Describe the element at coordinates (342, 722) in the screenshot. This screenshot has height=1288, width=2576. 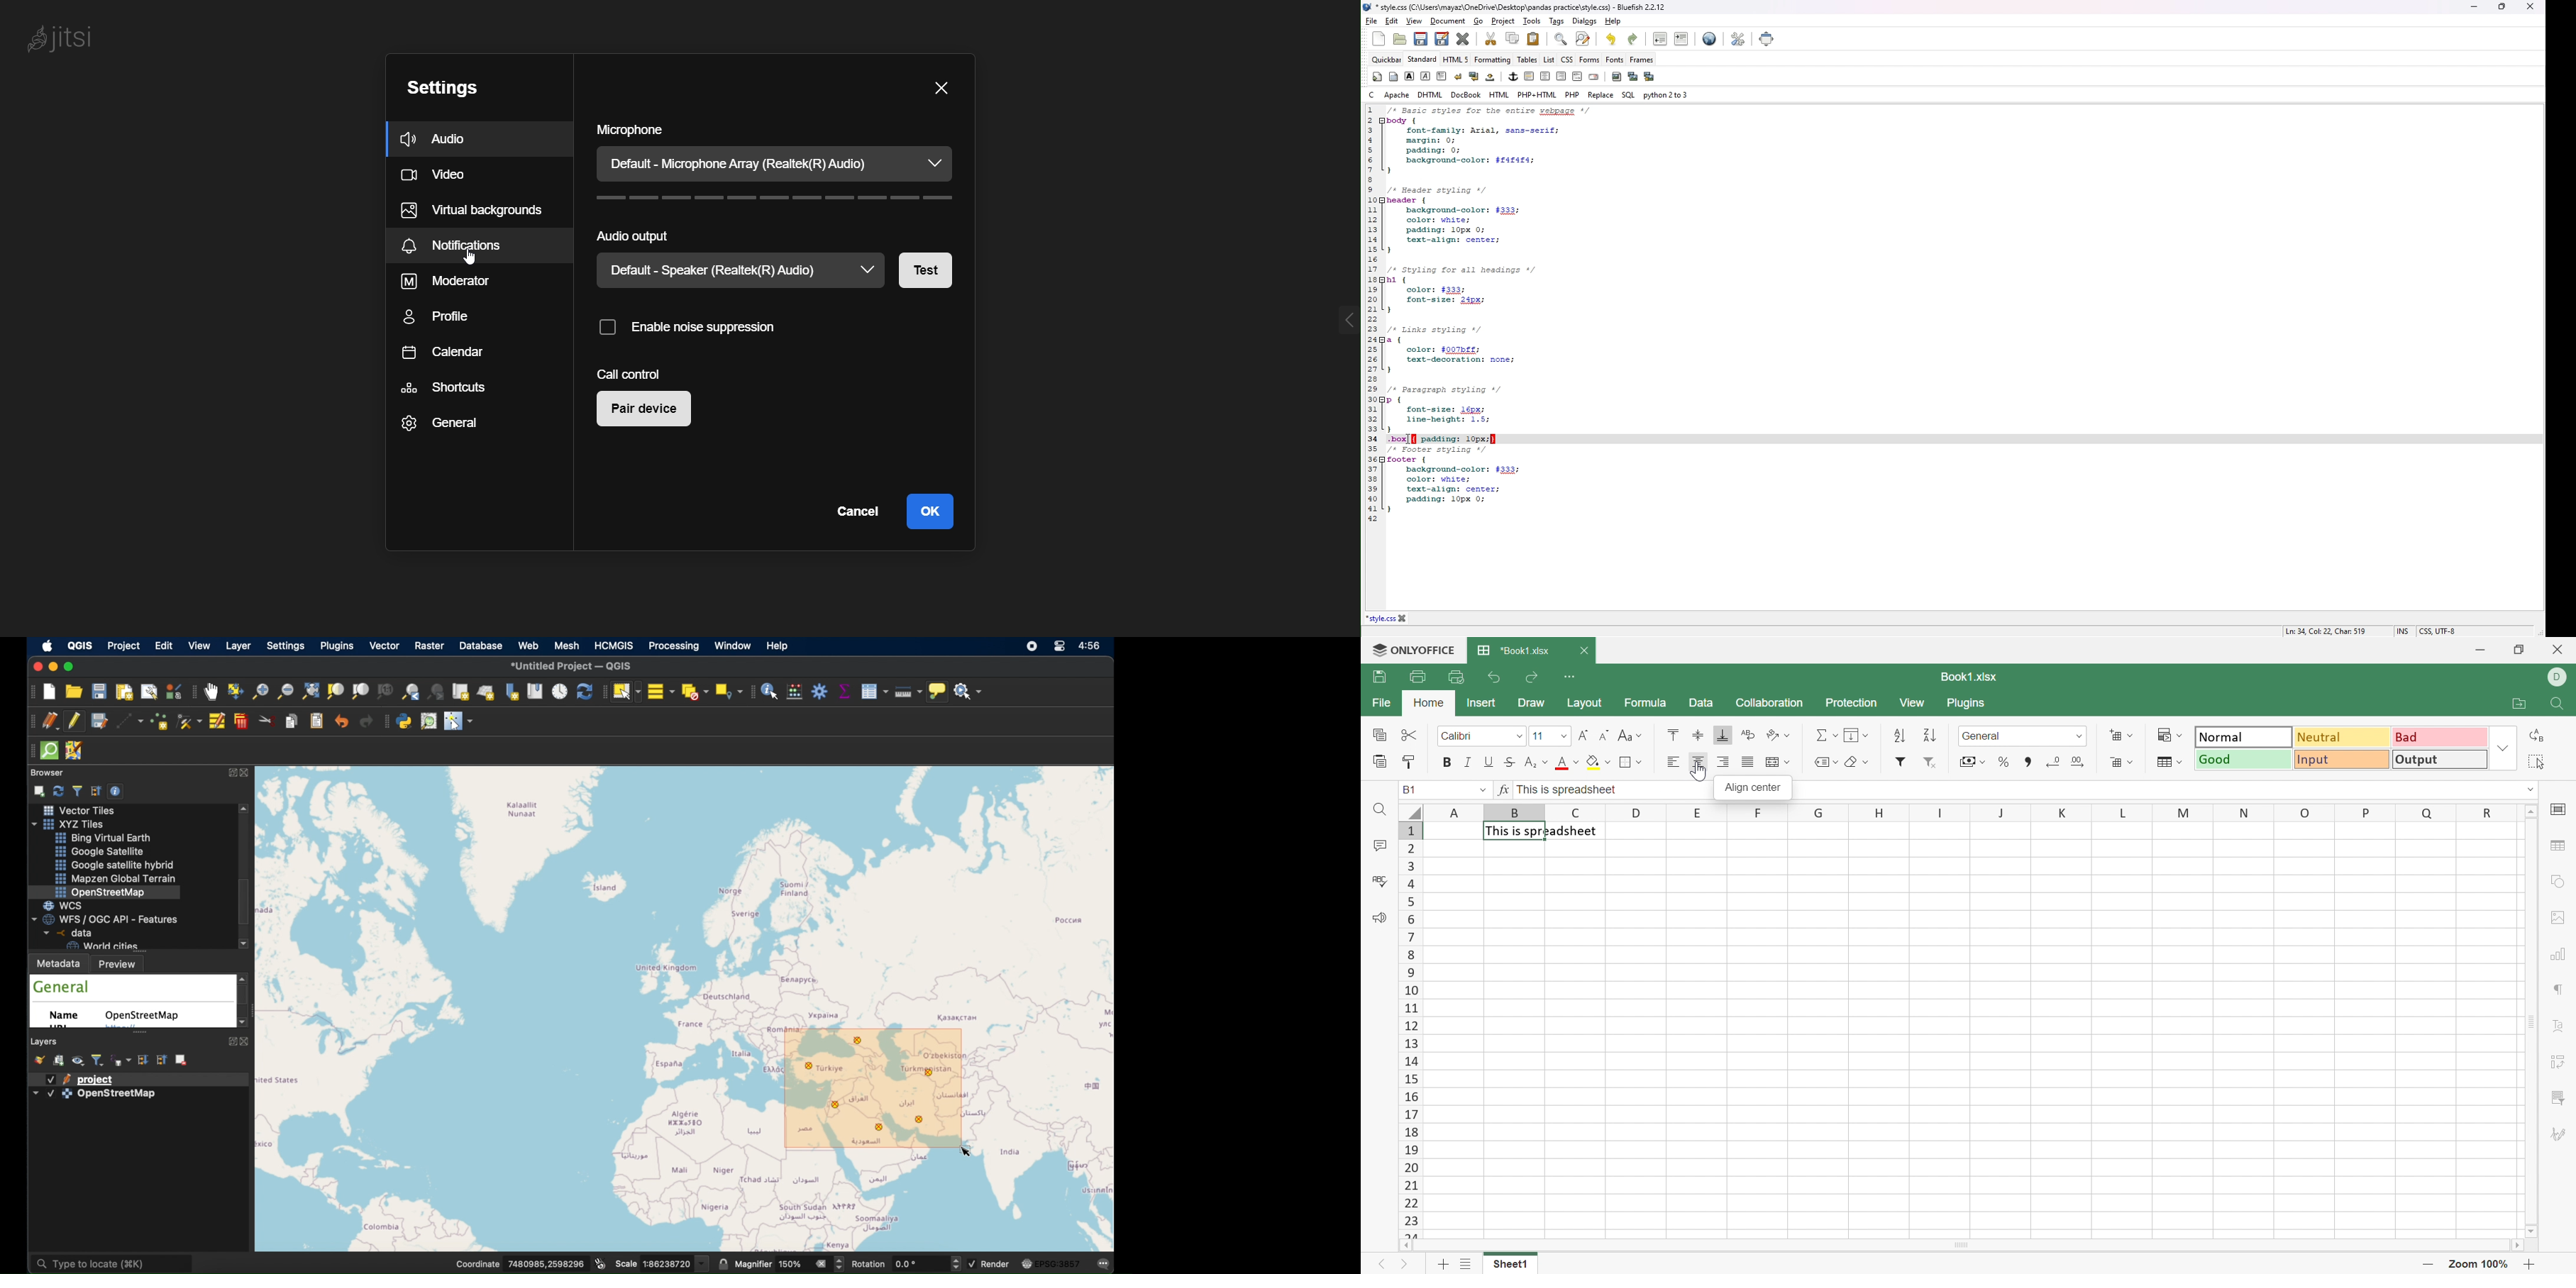
I see `undo` at that location.